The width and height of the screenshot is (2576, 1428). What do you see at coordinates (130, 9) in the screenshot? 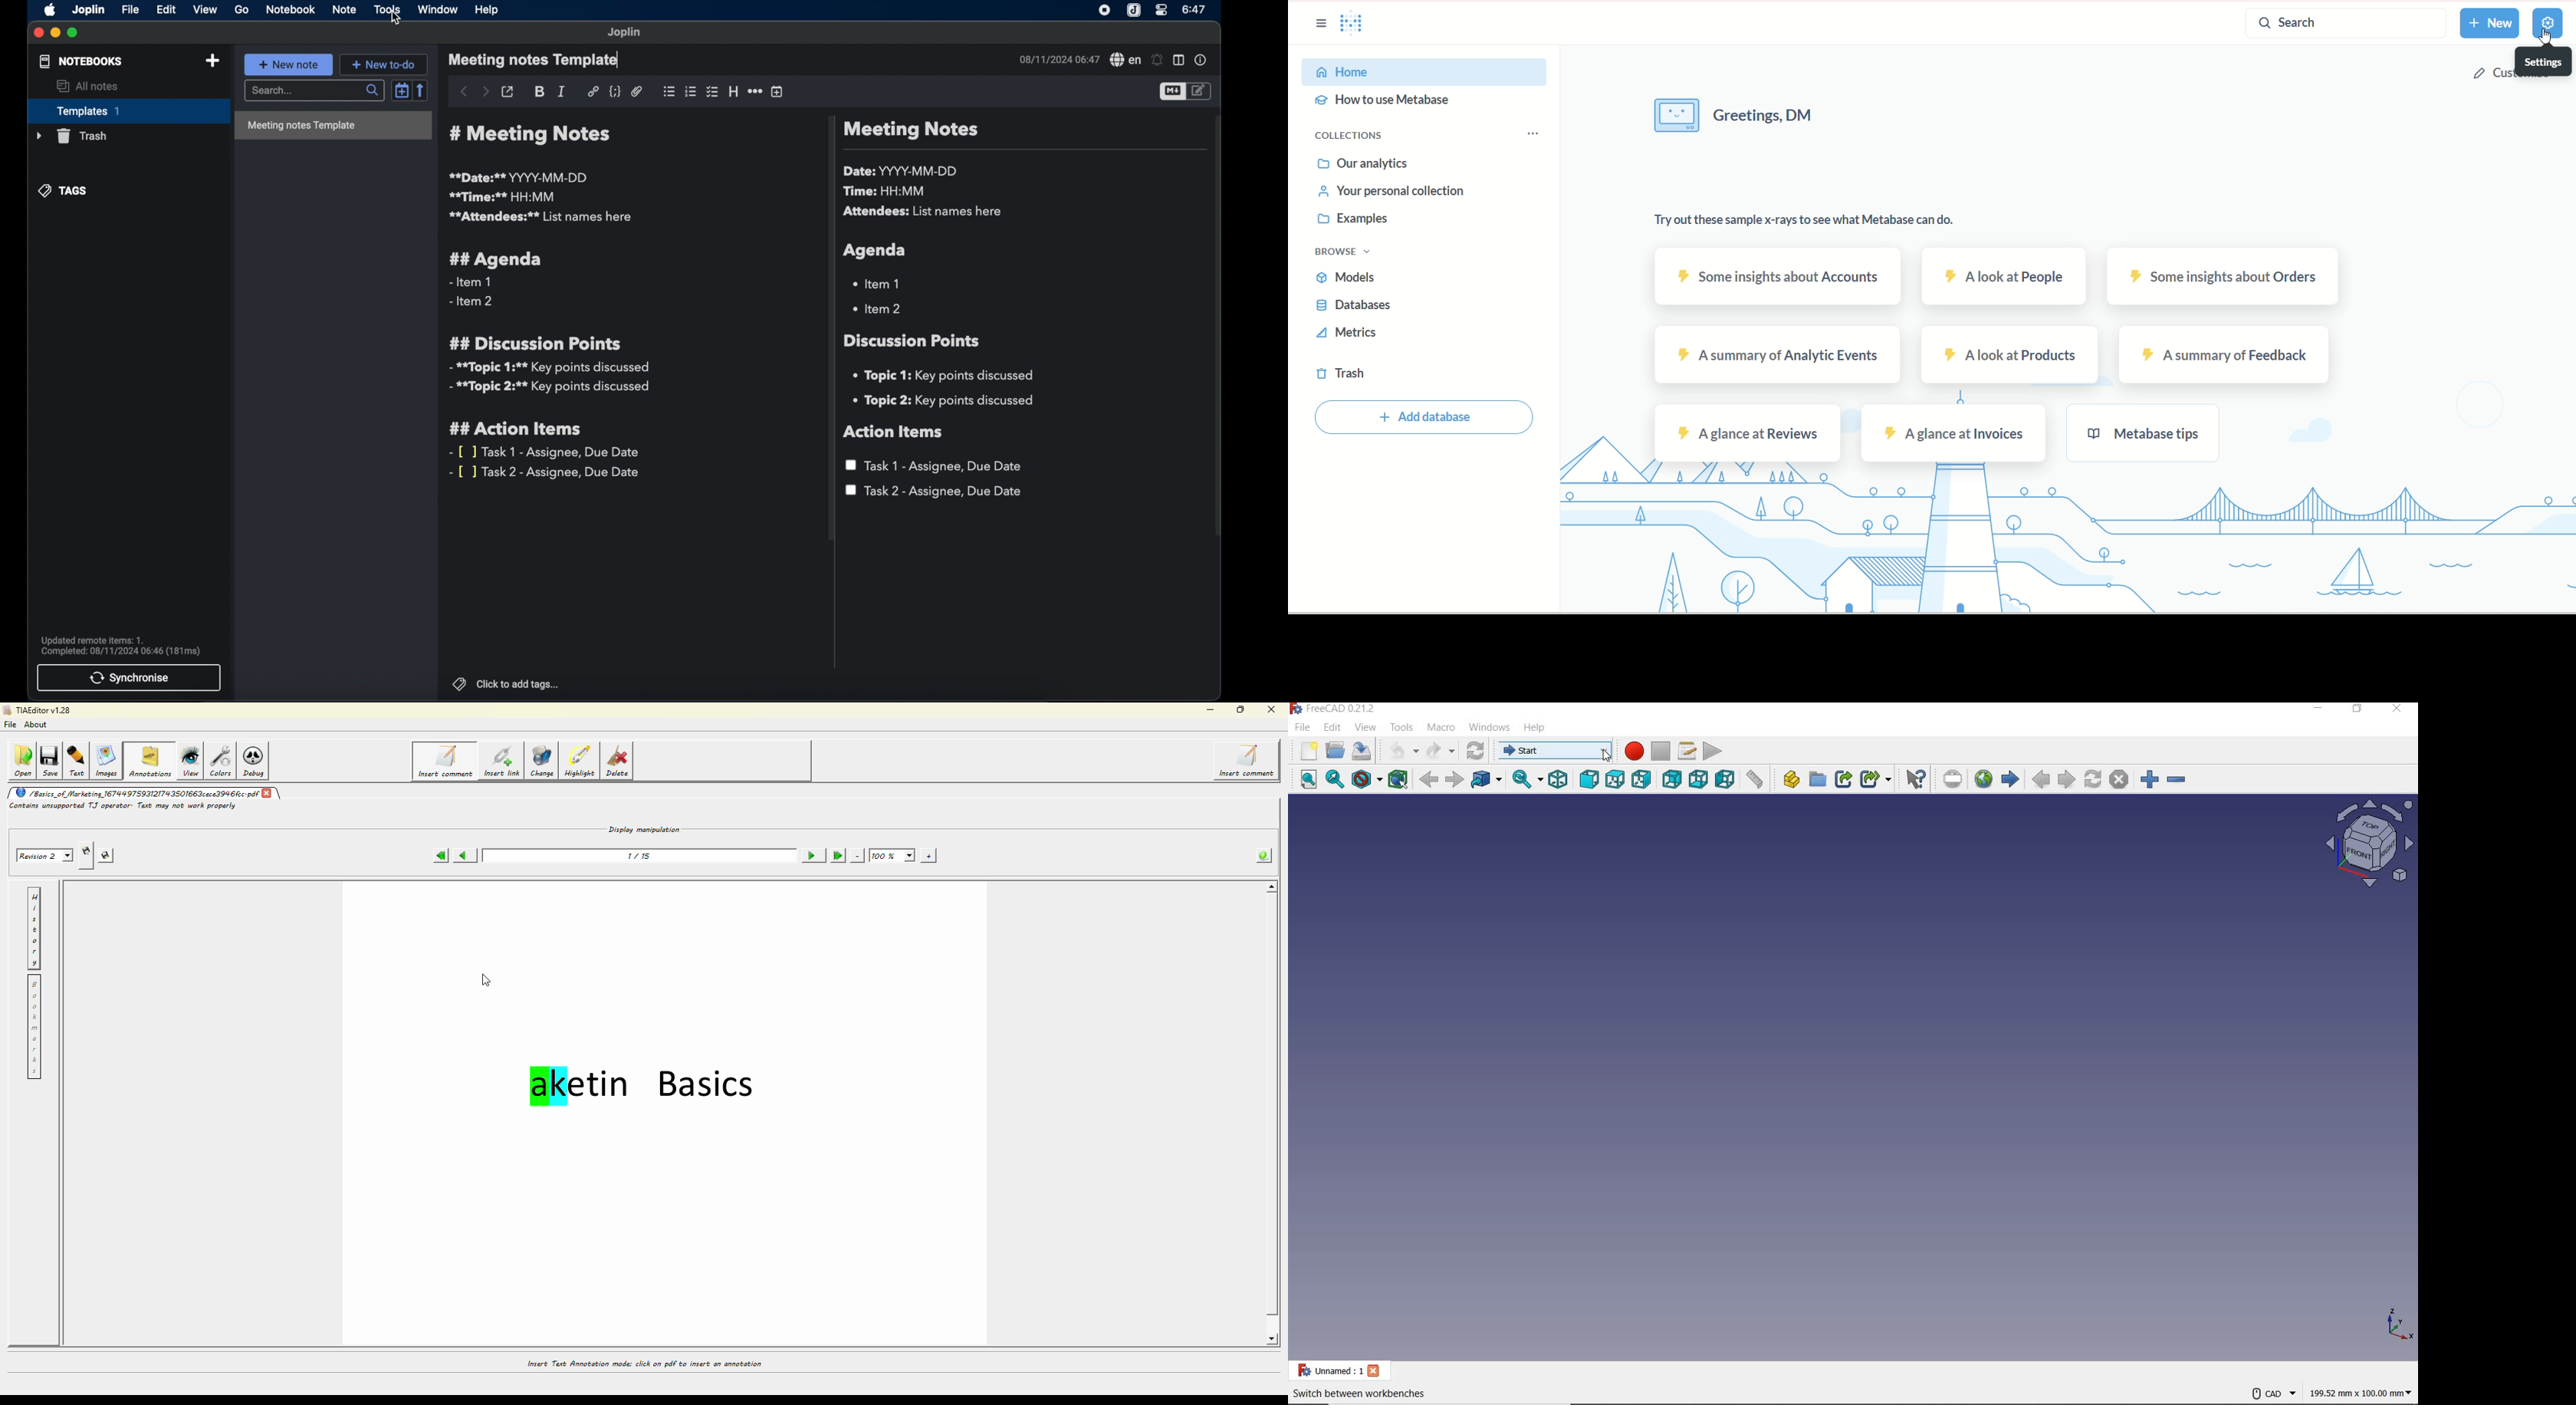
I see `file` at bounding box center [130, 9].